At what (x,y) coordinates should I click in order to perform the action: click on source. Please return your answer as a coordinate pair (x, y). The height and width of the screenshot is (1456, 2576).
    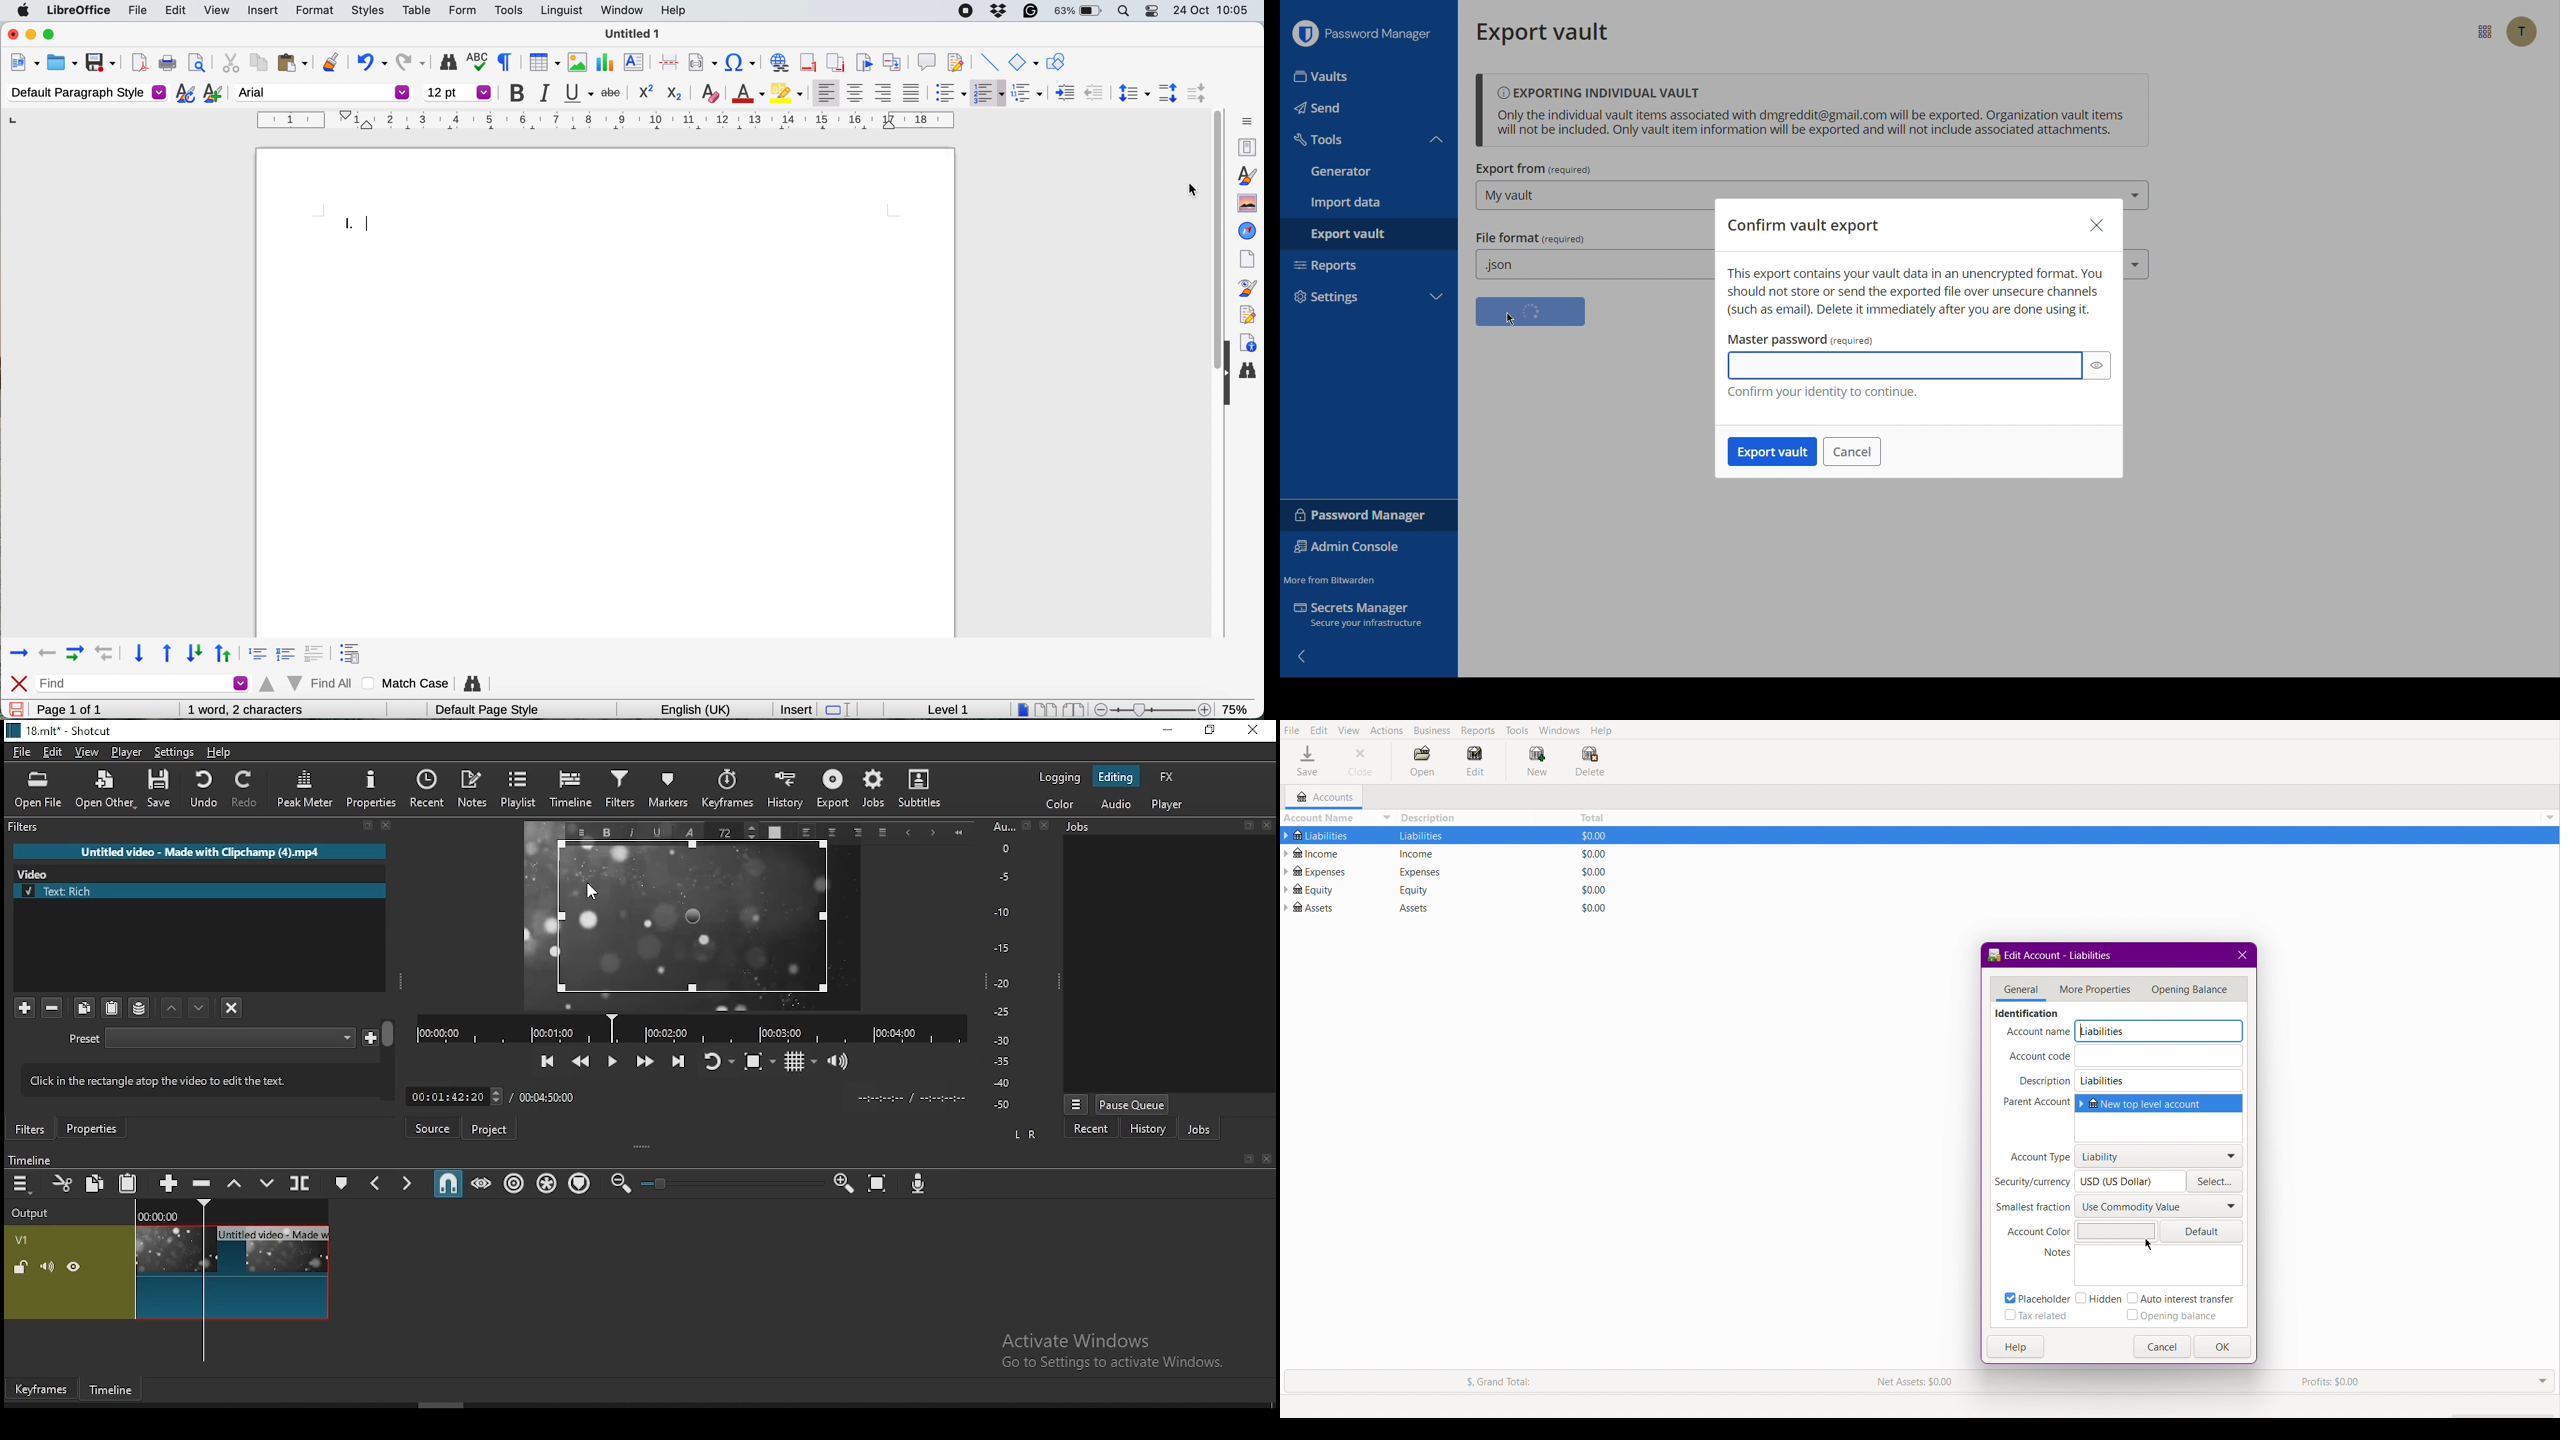
    Looking at the image, I should click on (431, 1127).